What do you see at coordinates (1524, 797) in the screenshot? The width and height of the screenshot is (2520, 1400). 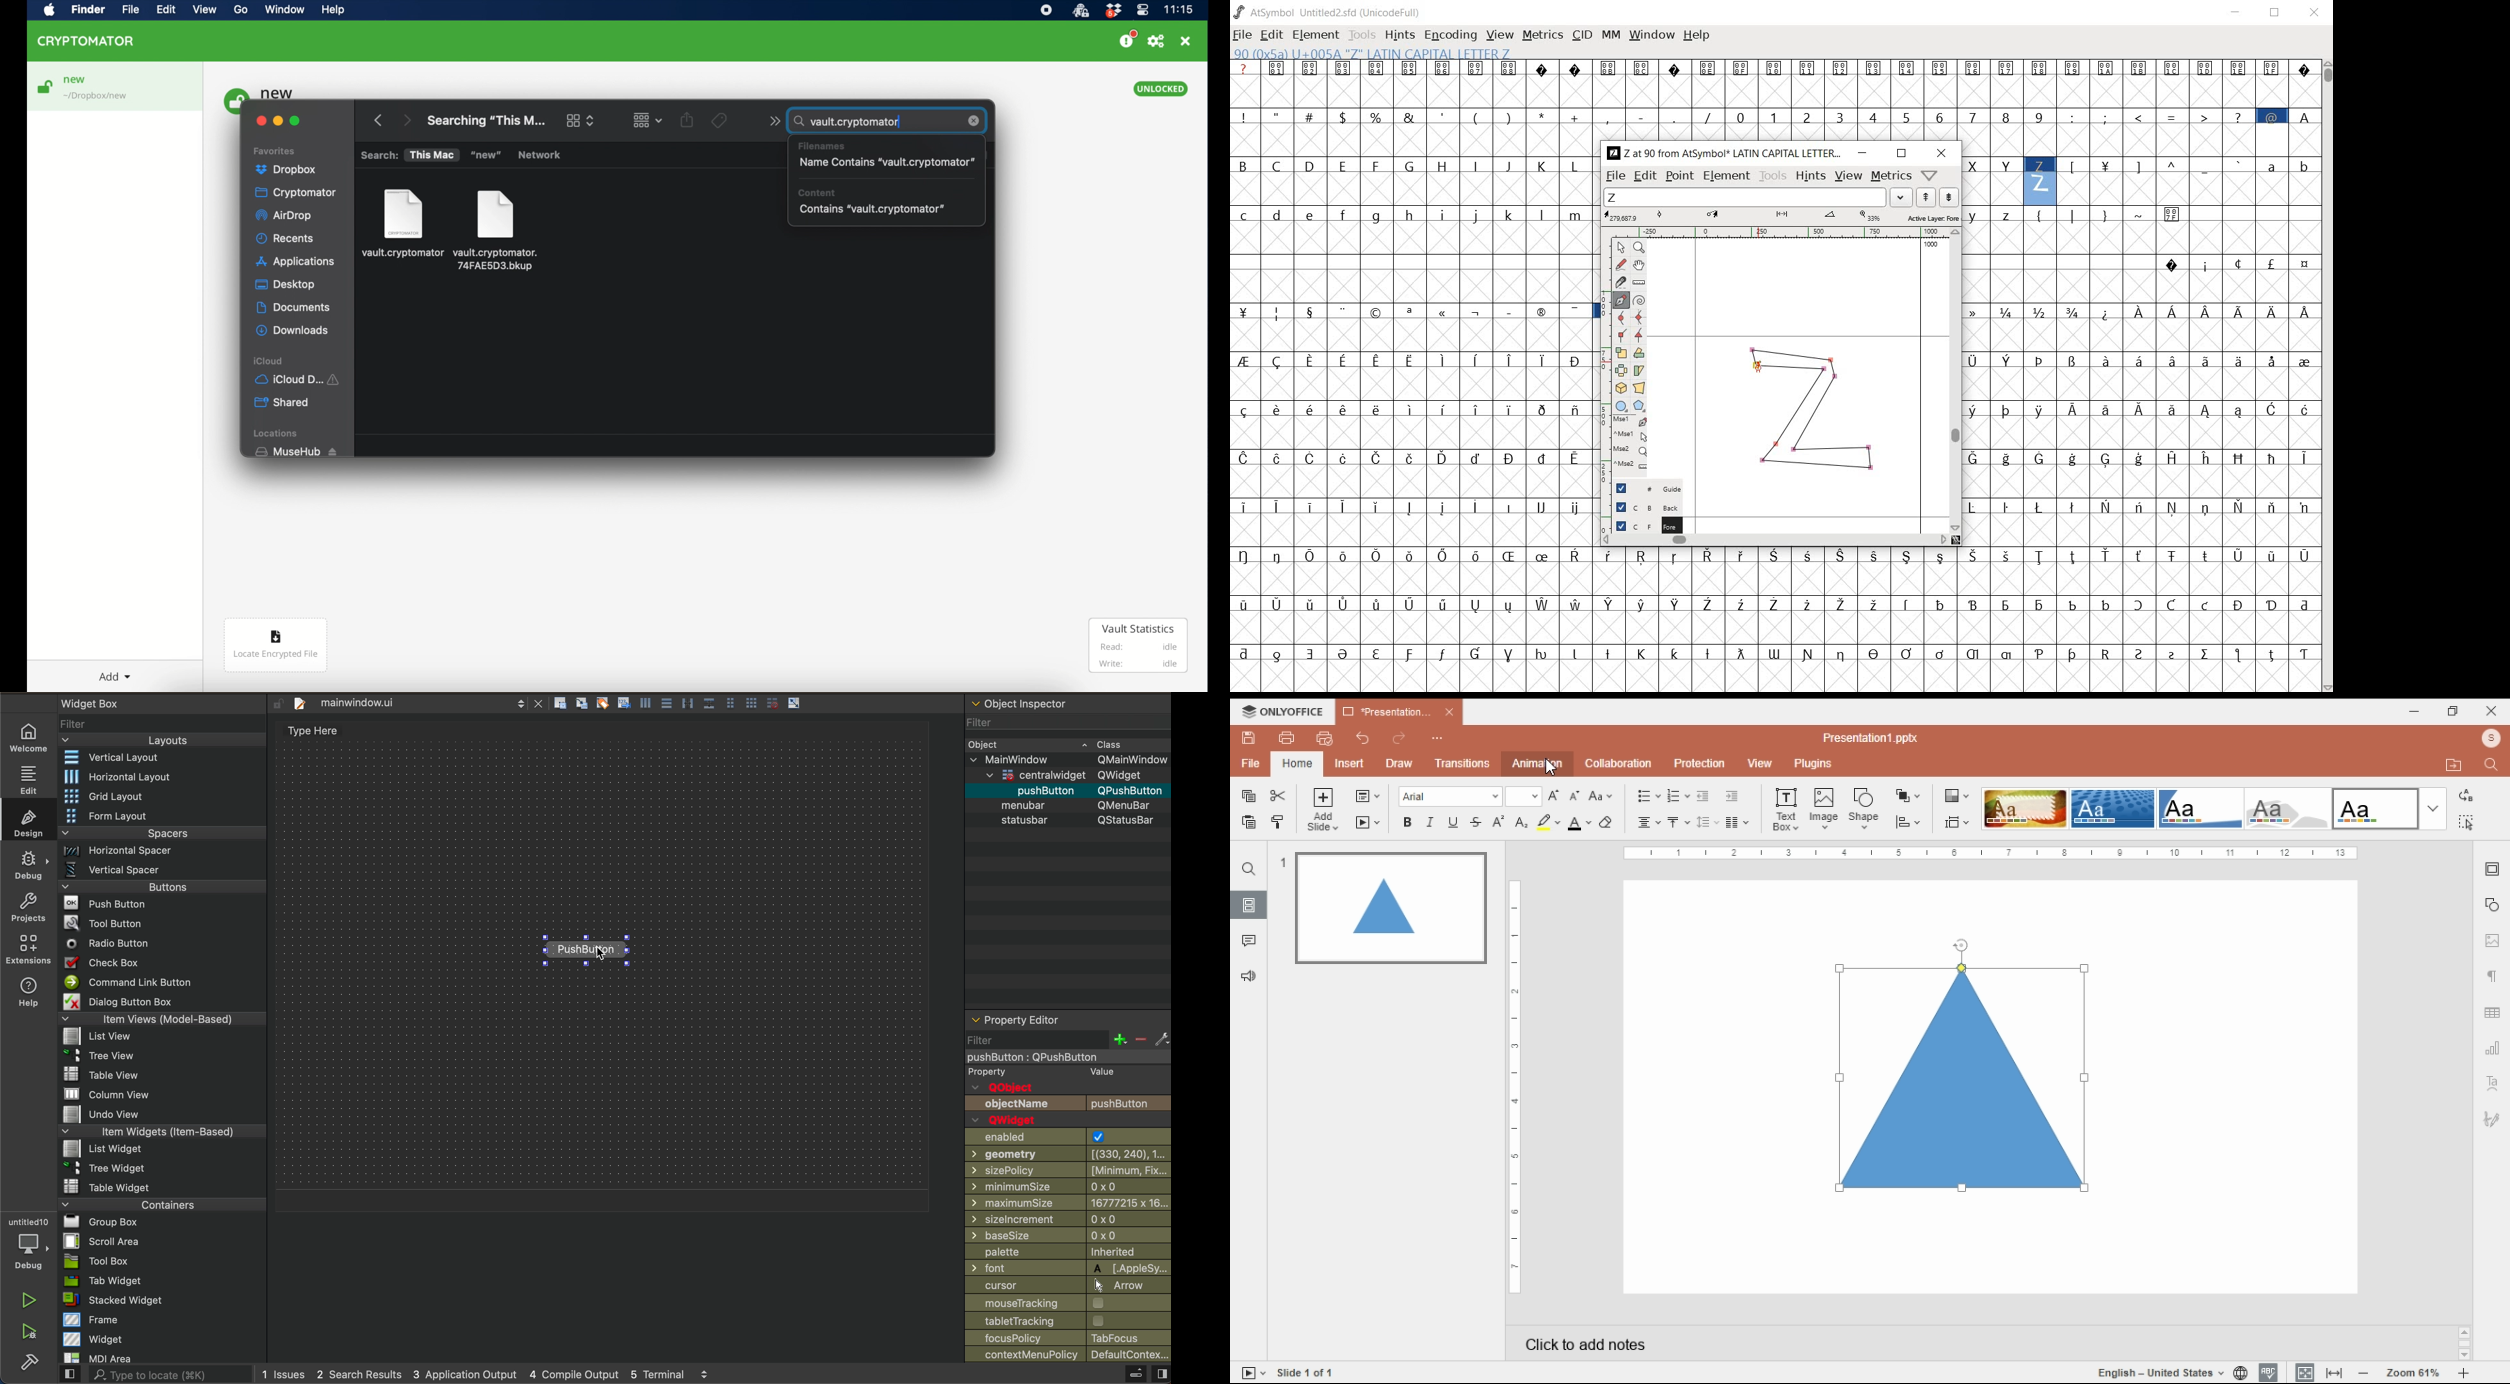 I see `font size` at bounding box center [1524, 797].